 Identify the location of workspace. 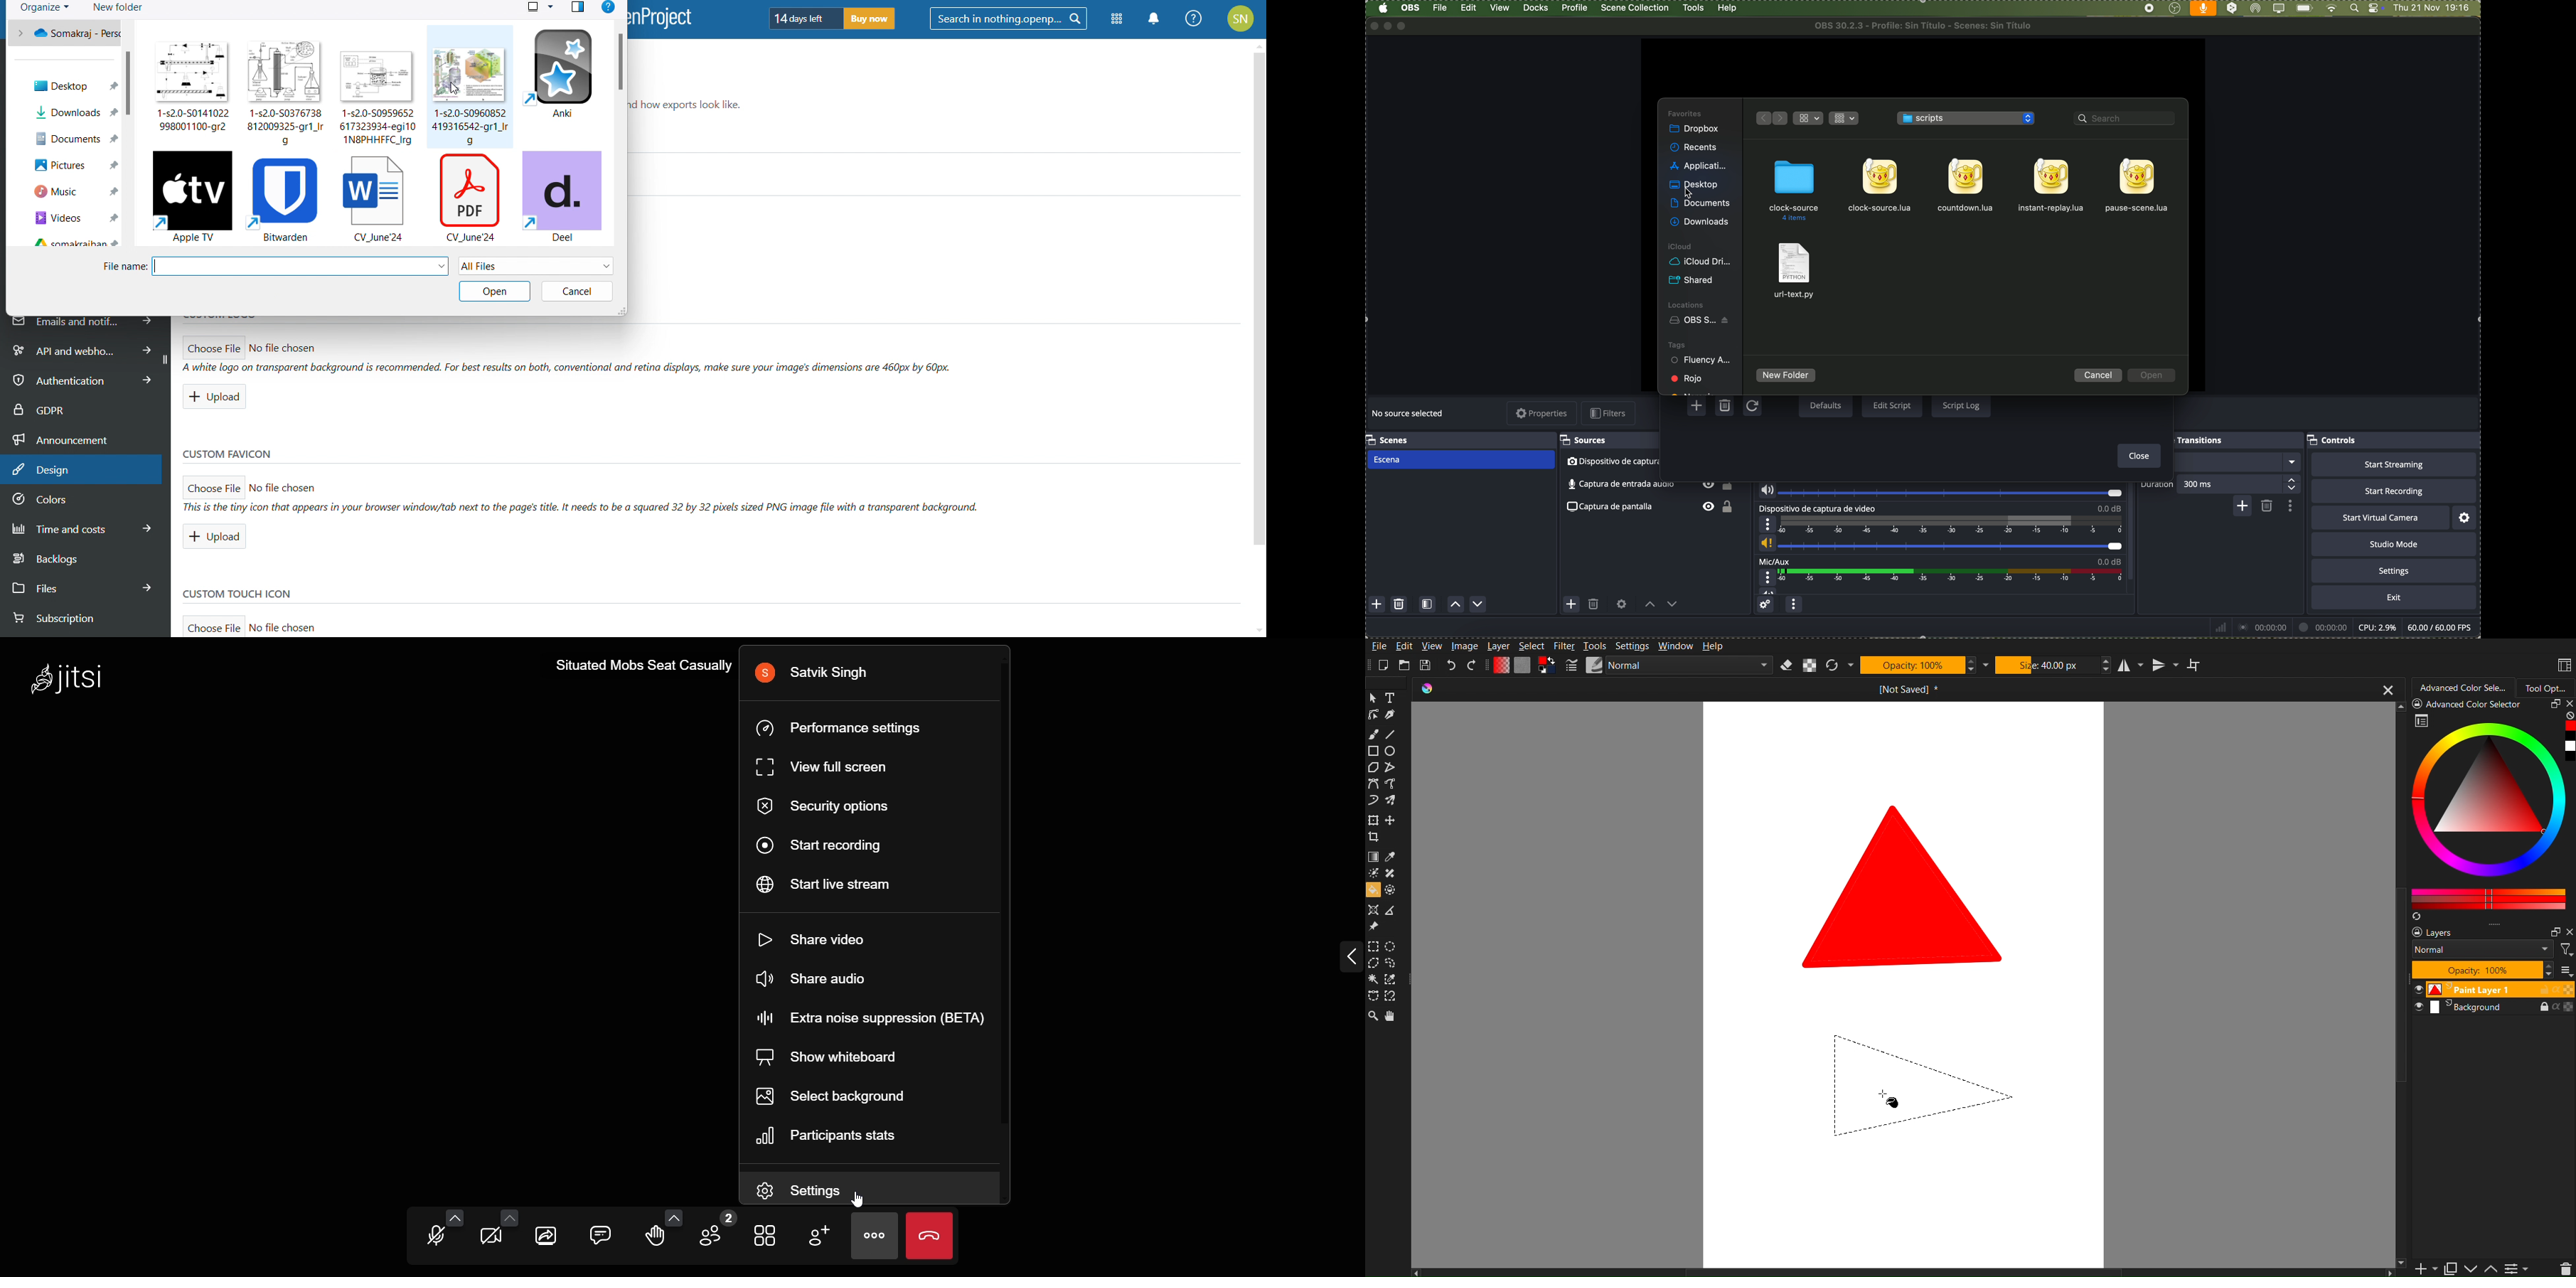
(1922, 67).